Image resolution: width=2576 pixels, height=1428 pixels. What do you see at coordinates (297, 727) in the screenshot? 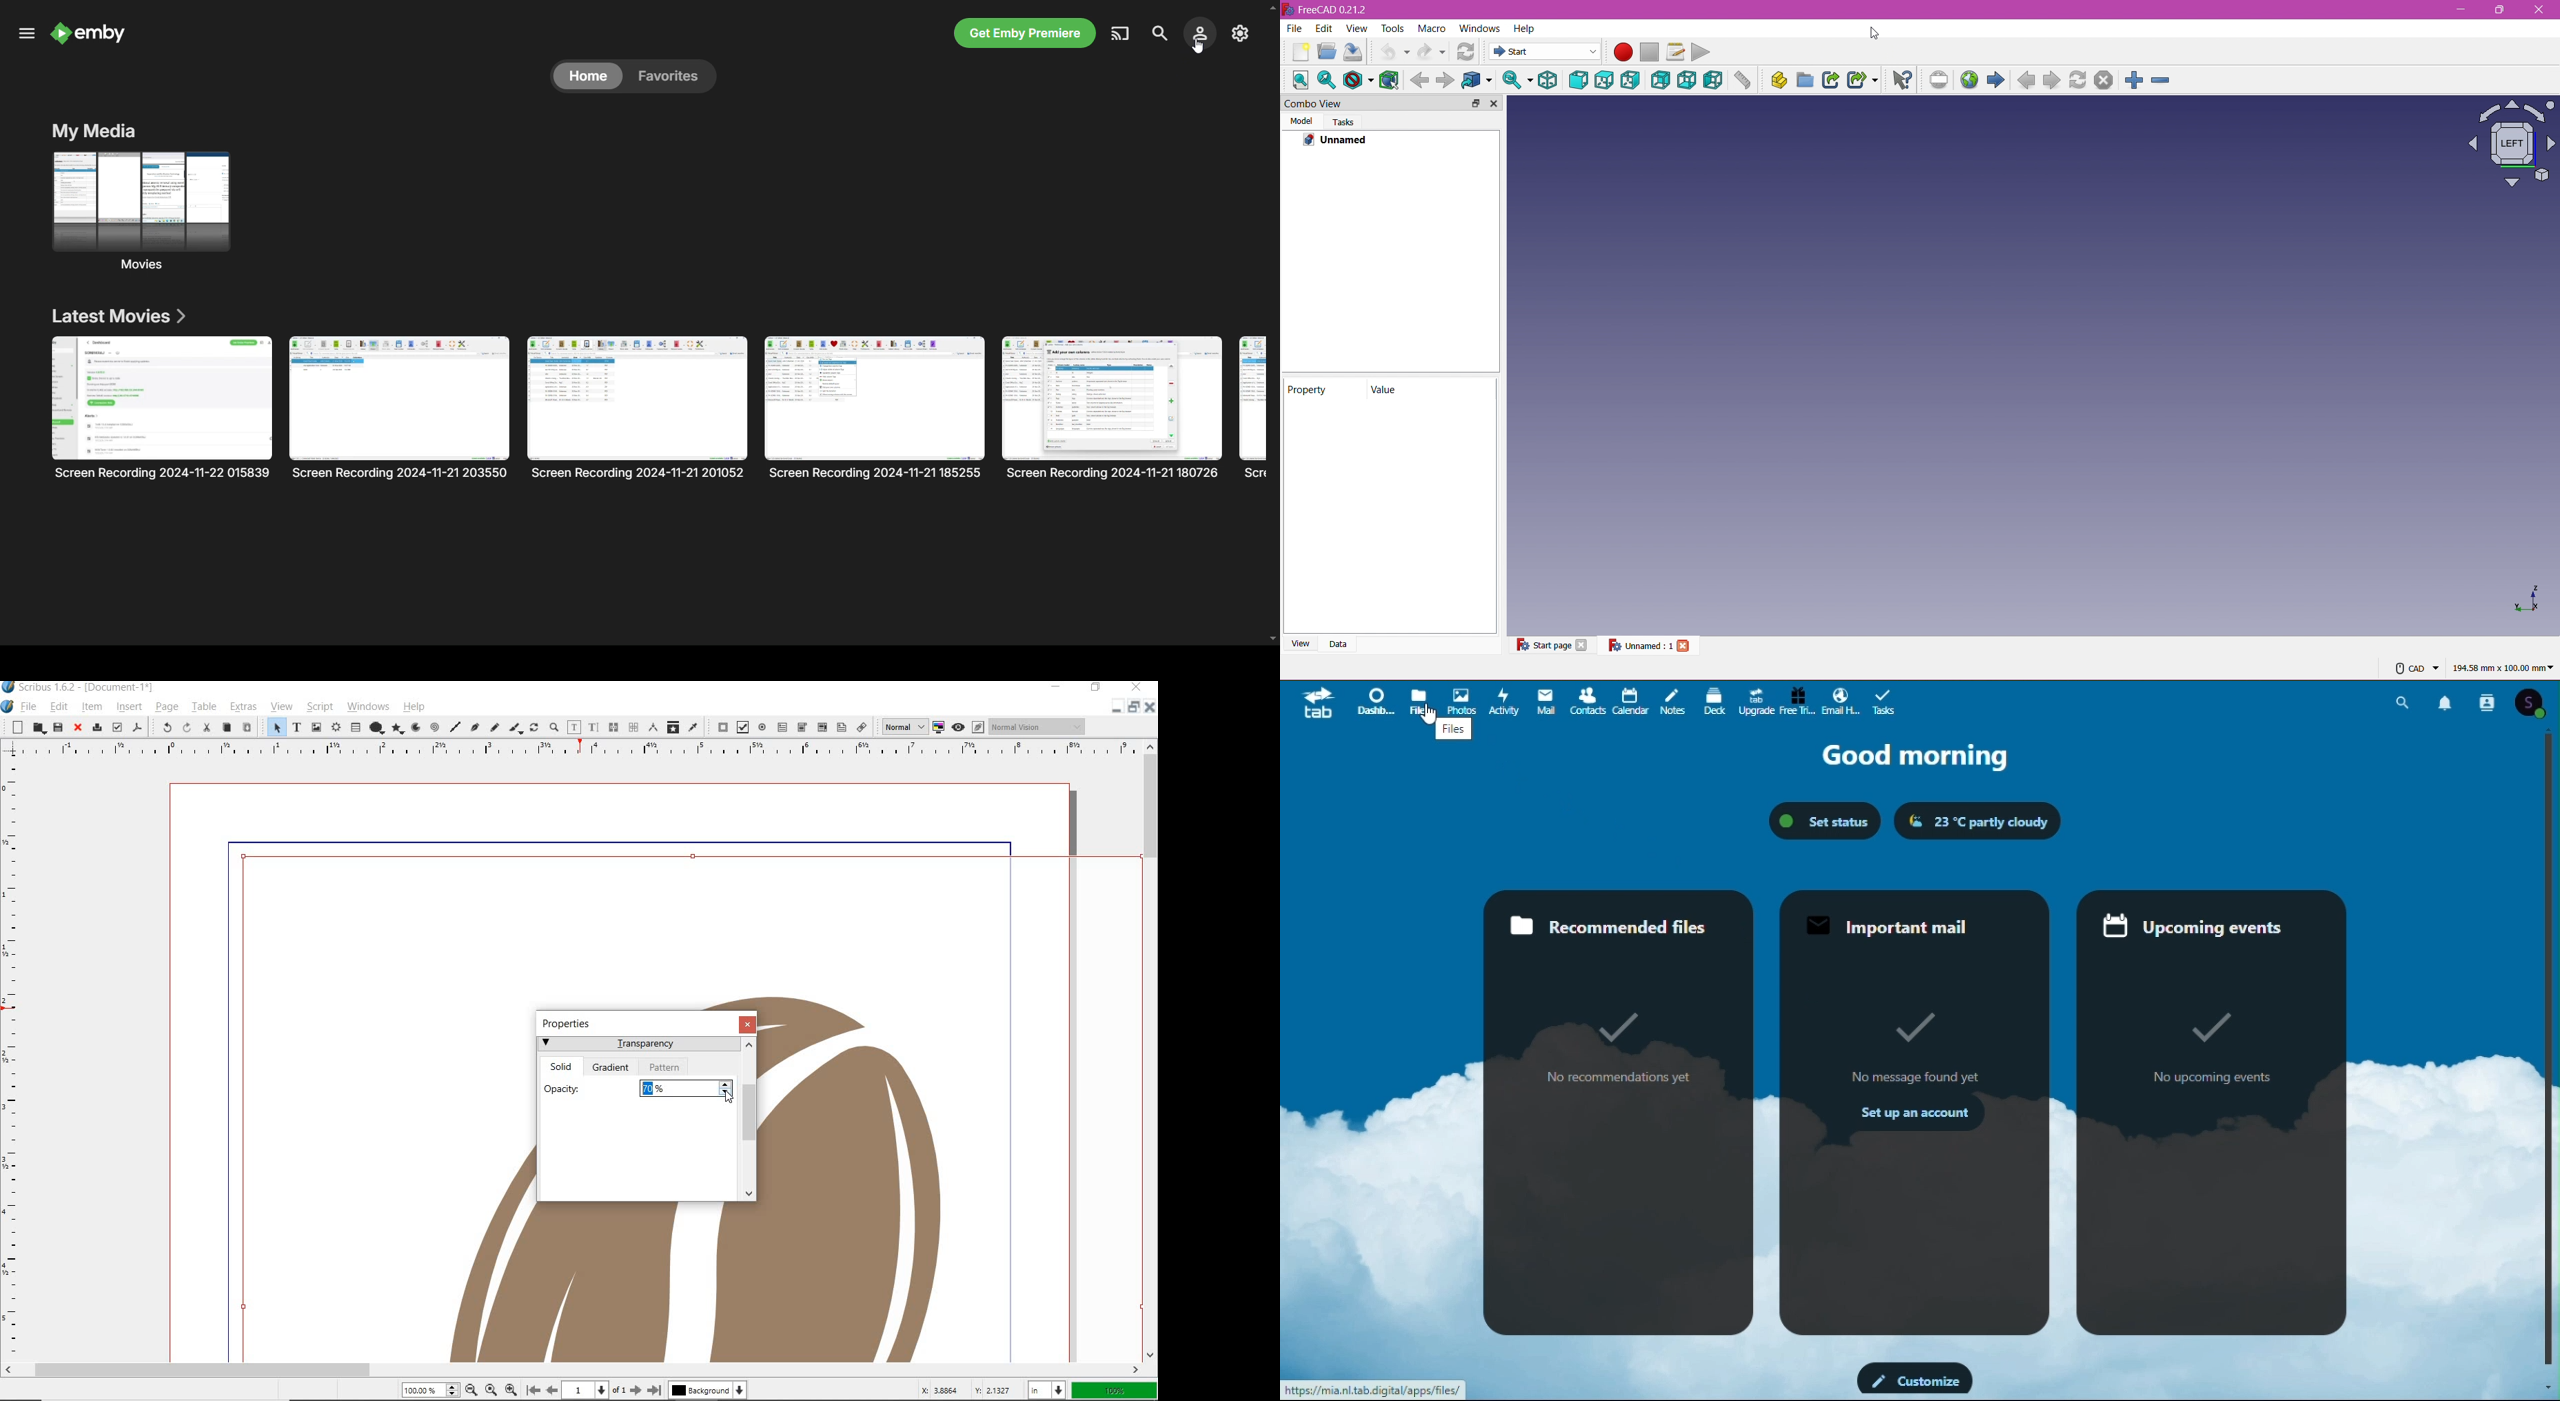
I see `text frame` at bounding box center [297, 727].